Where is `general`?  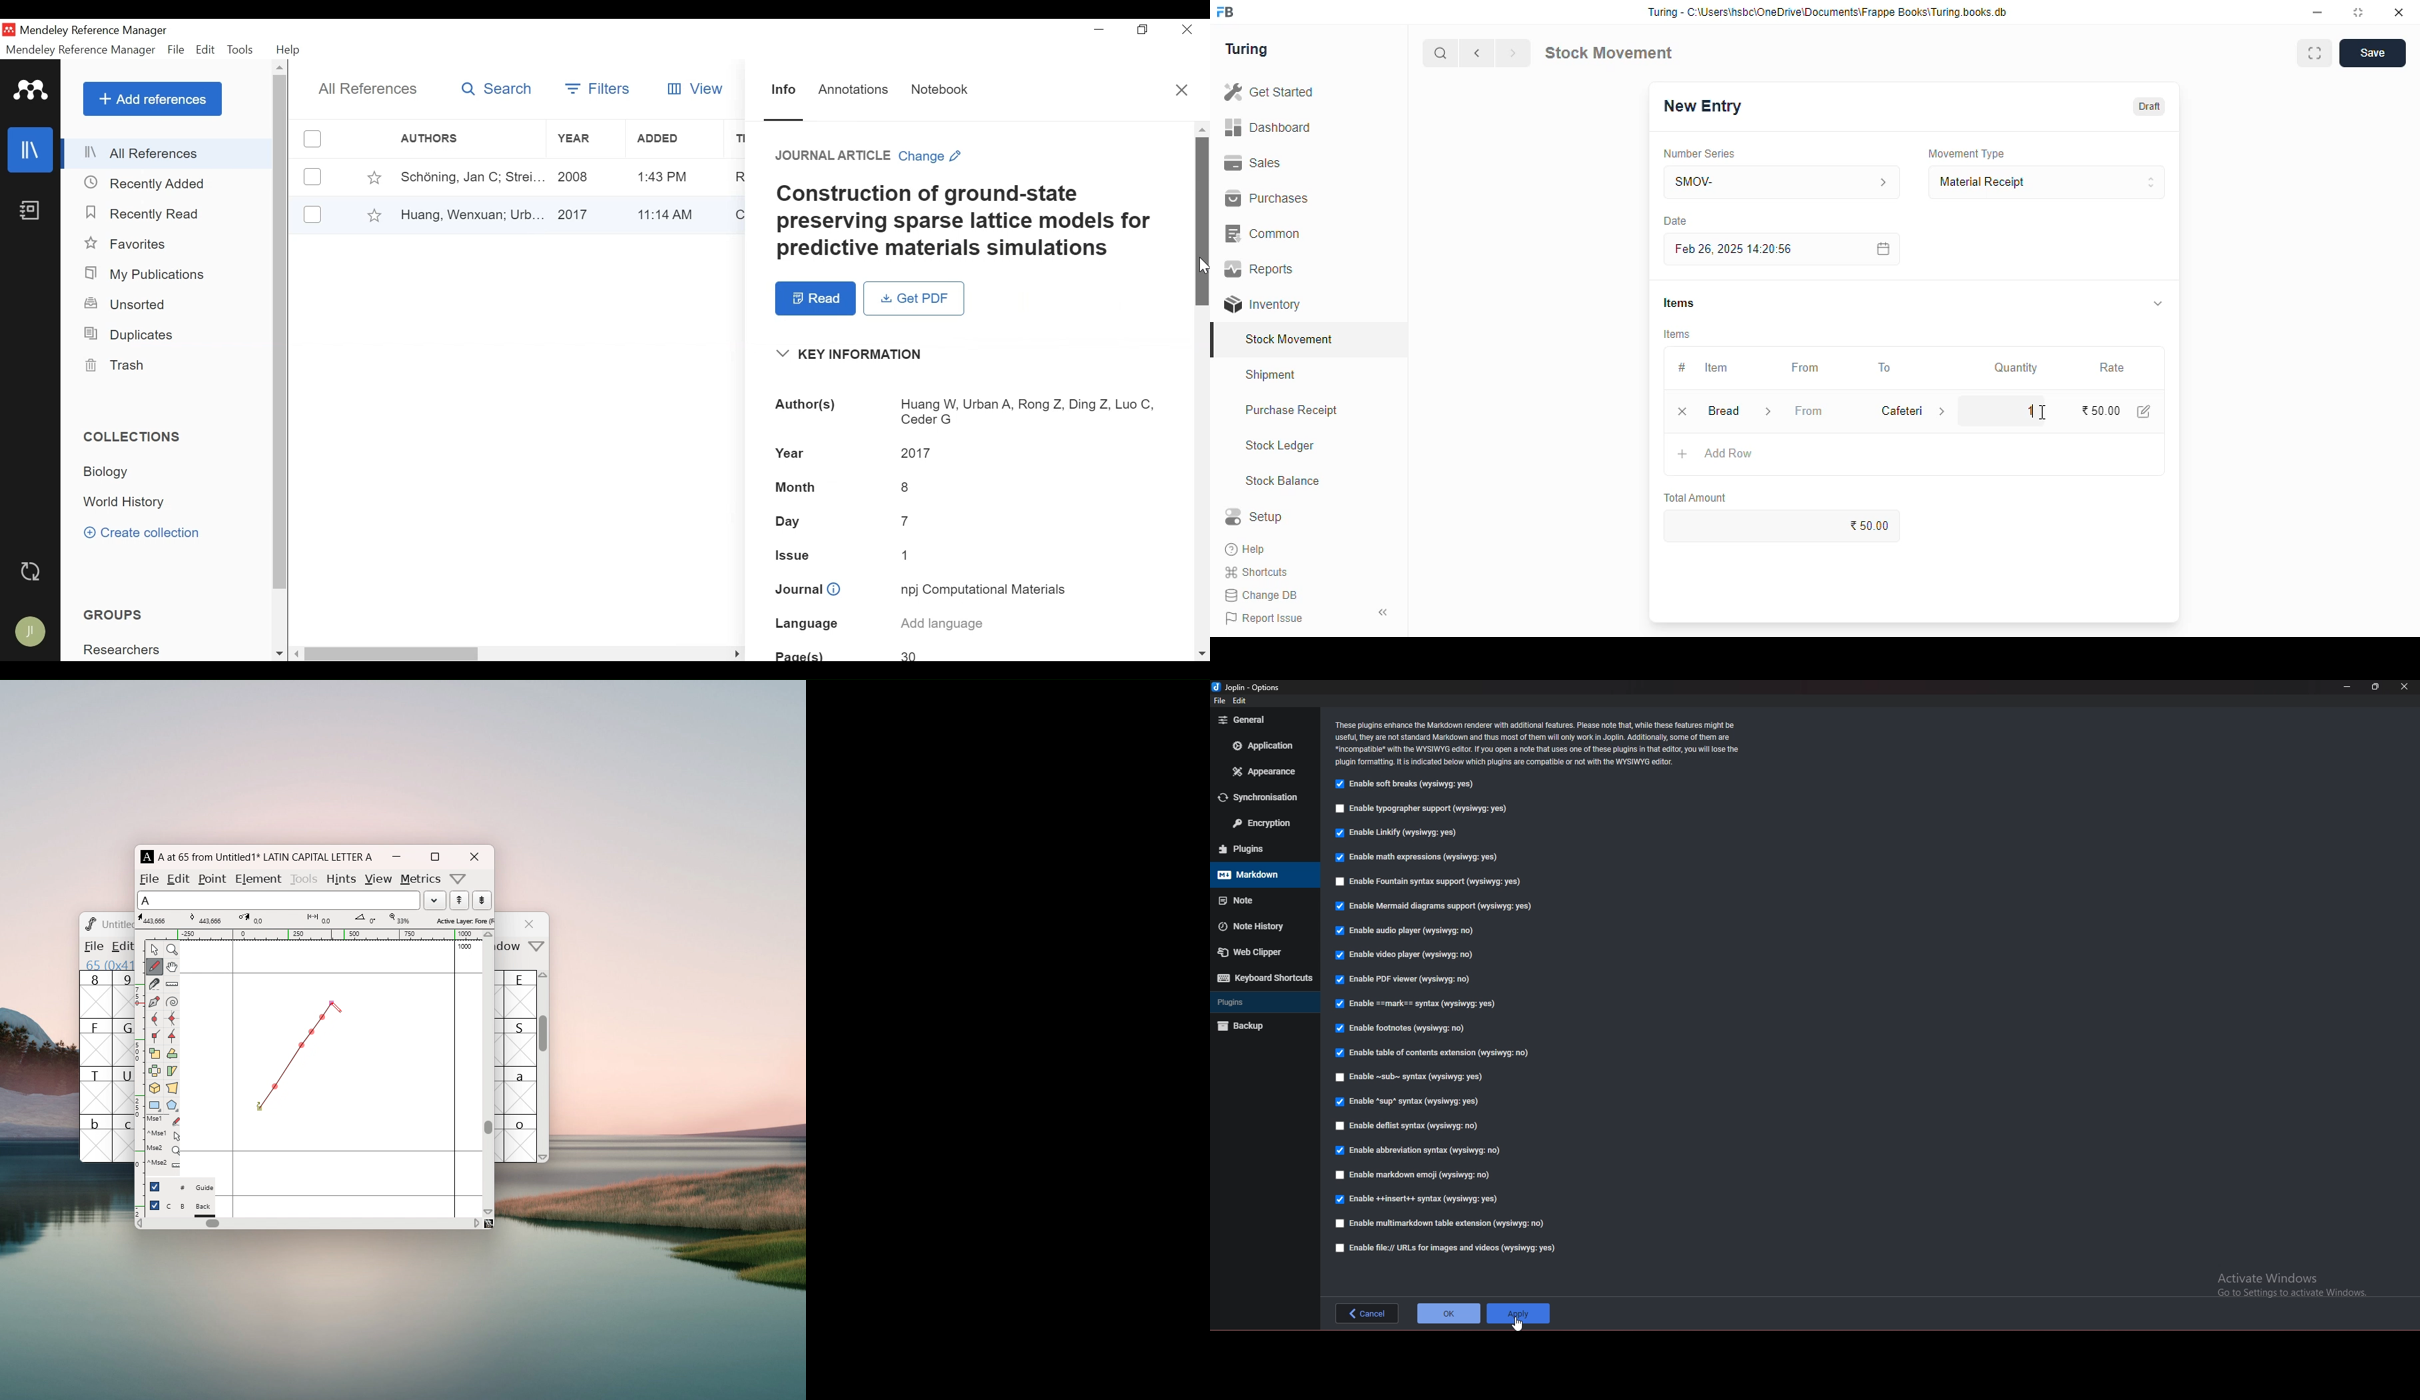 general is located at coordinates (1265, 719).